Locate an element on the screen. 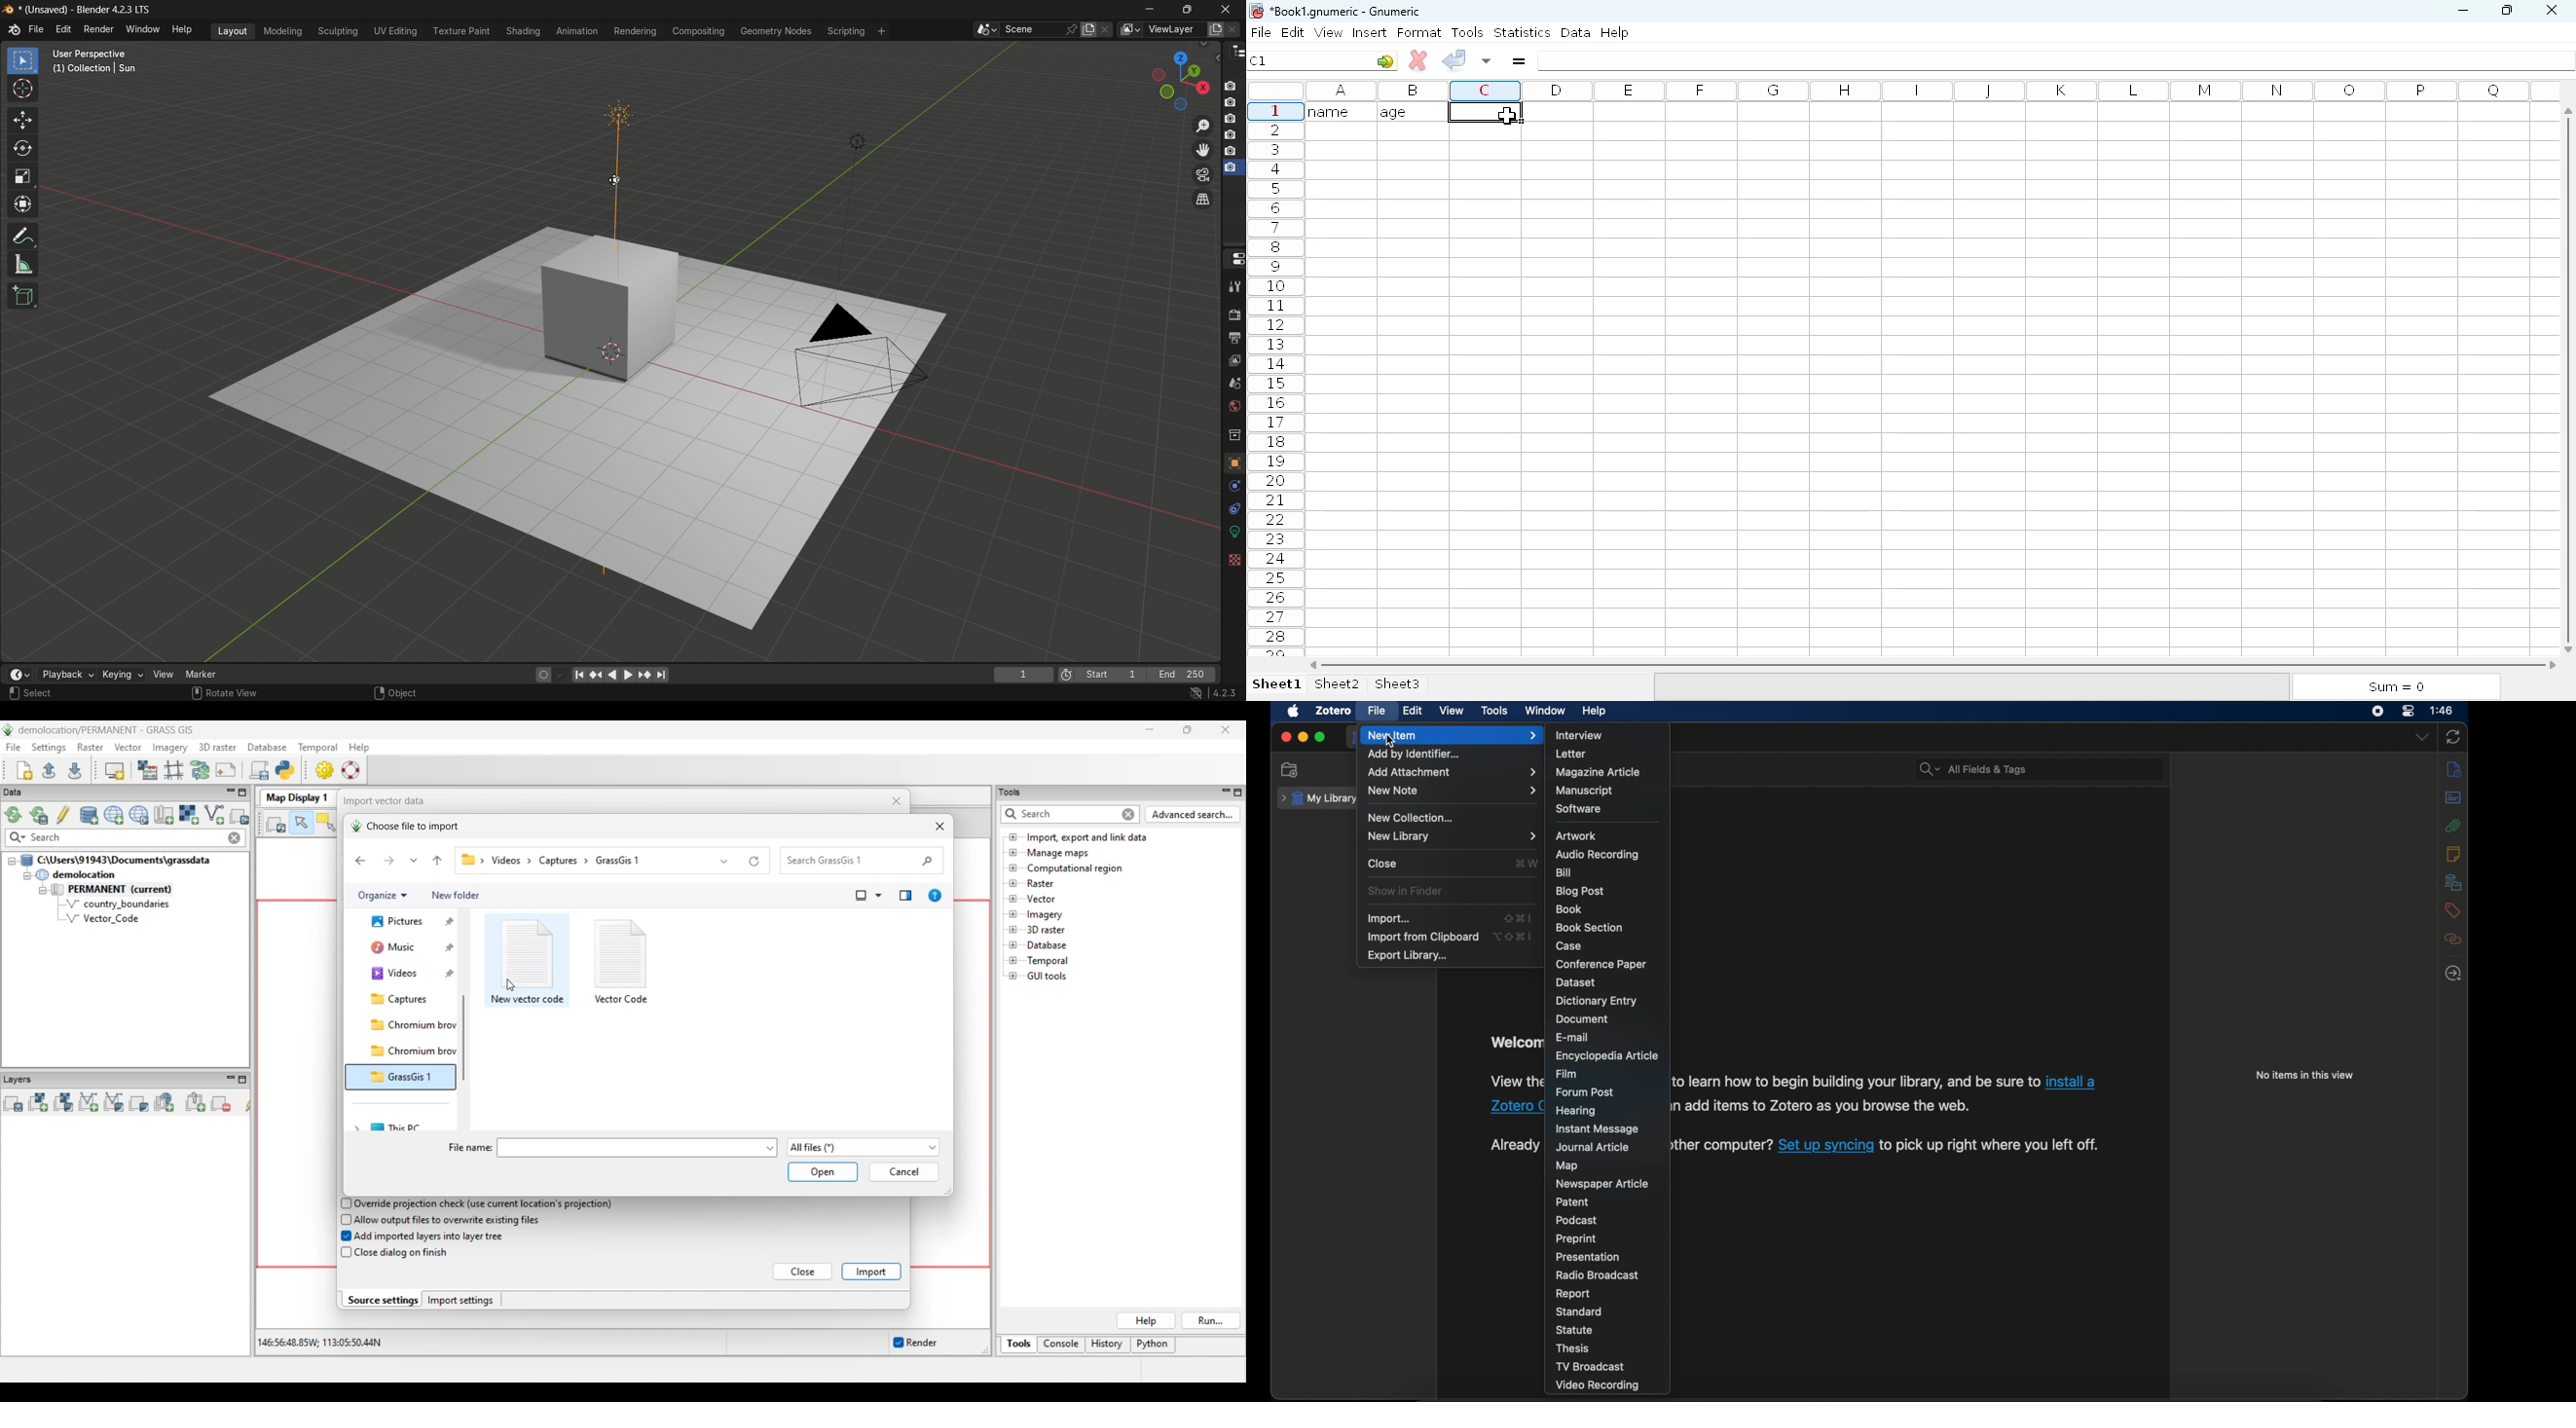  Welcome is located at coordinates (1514, 1044).